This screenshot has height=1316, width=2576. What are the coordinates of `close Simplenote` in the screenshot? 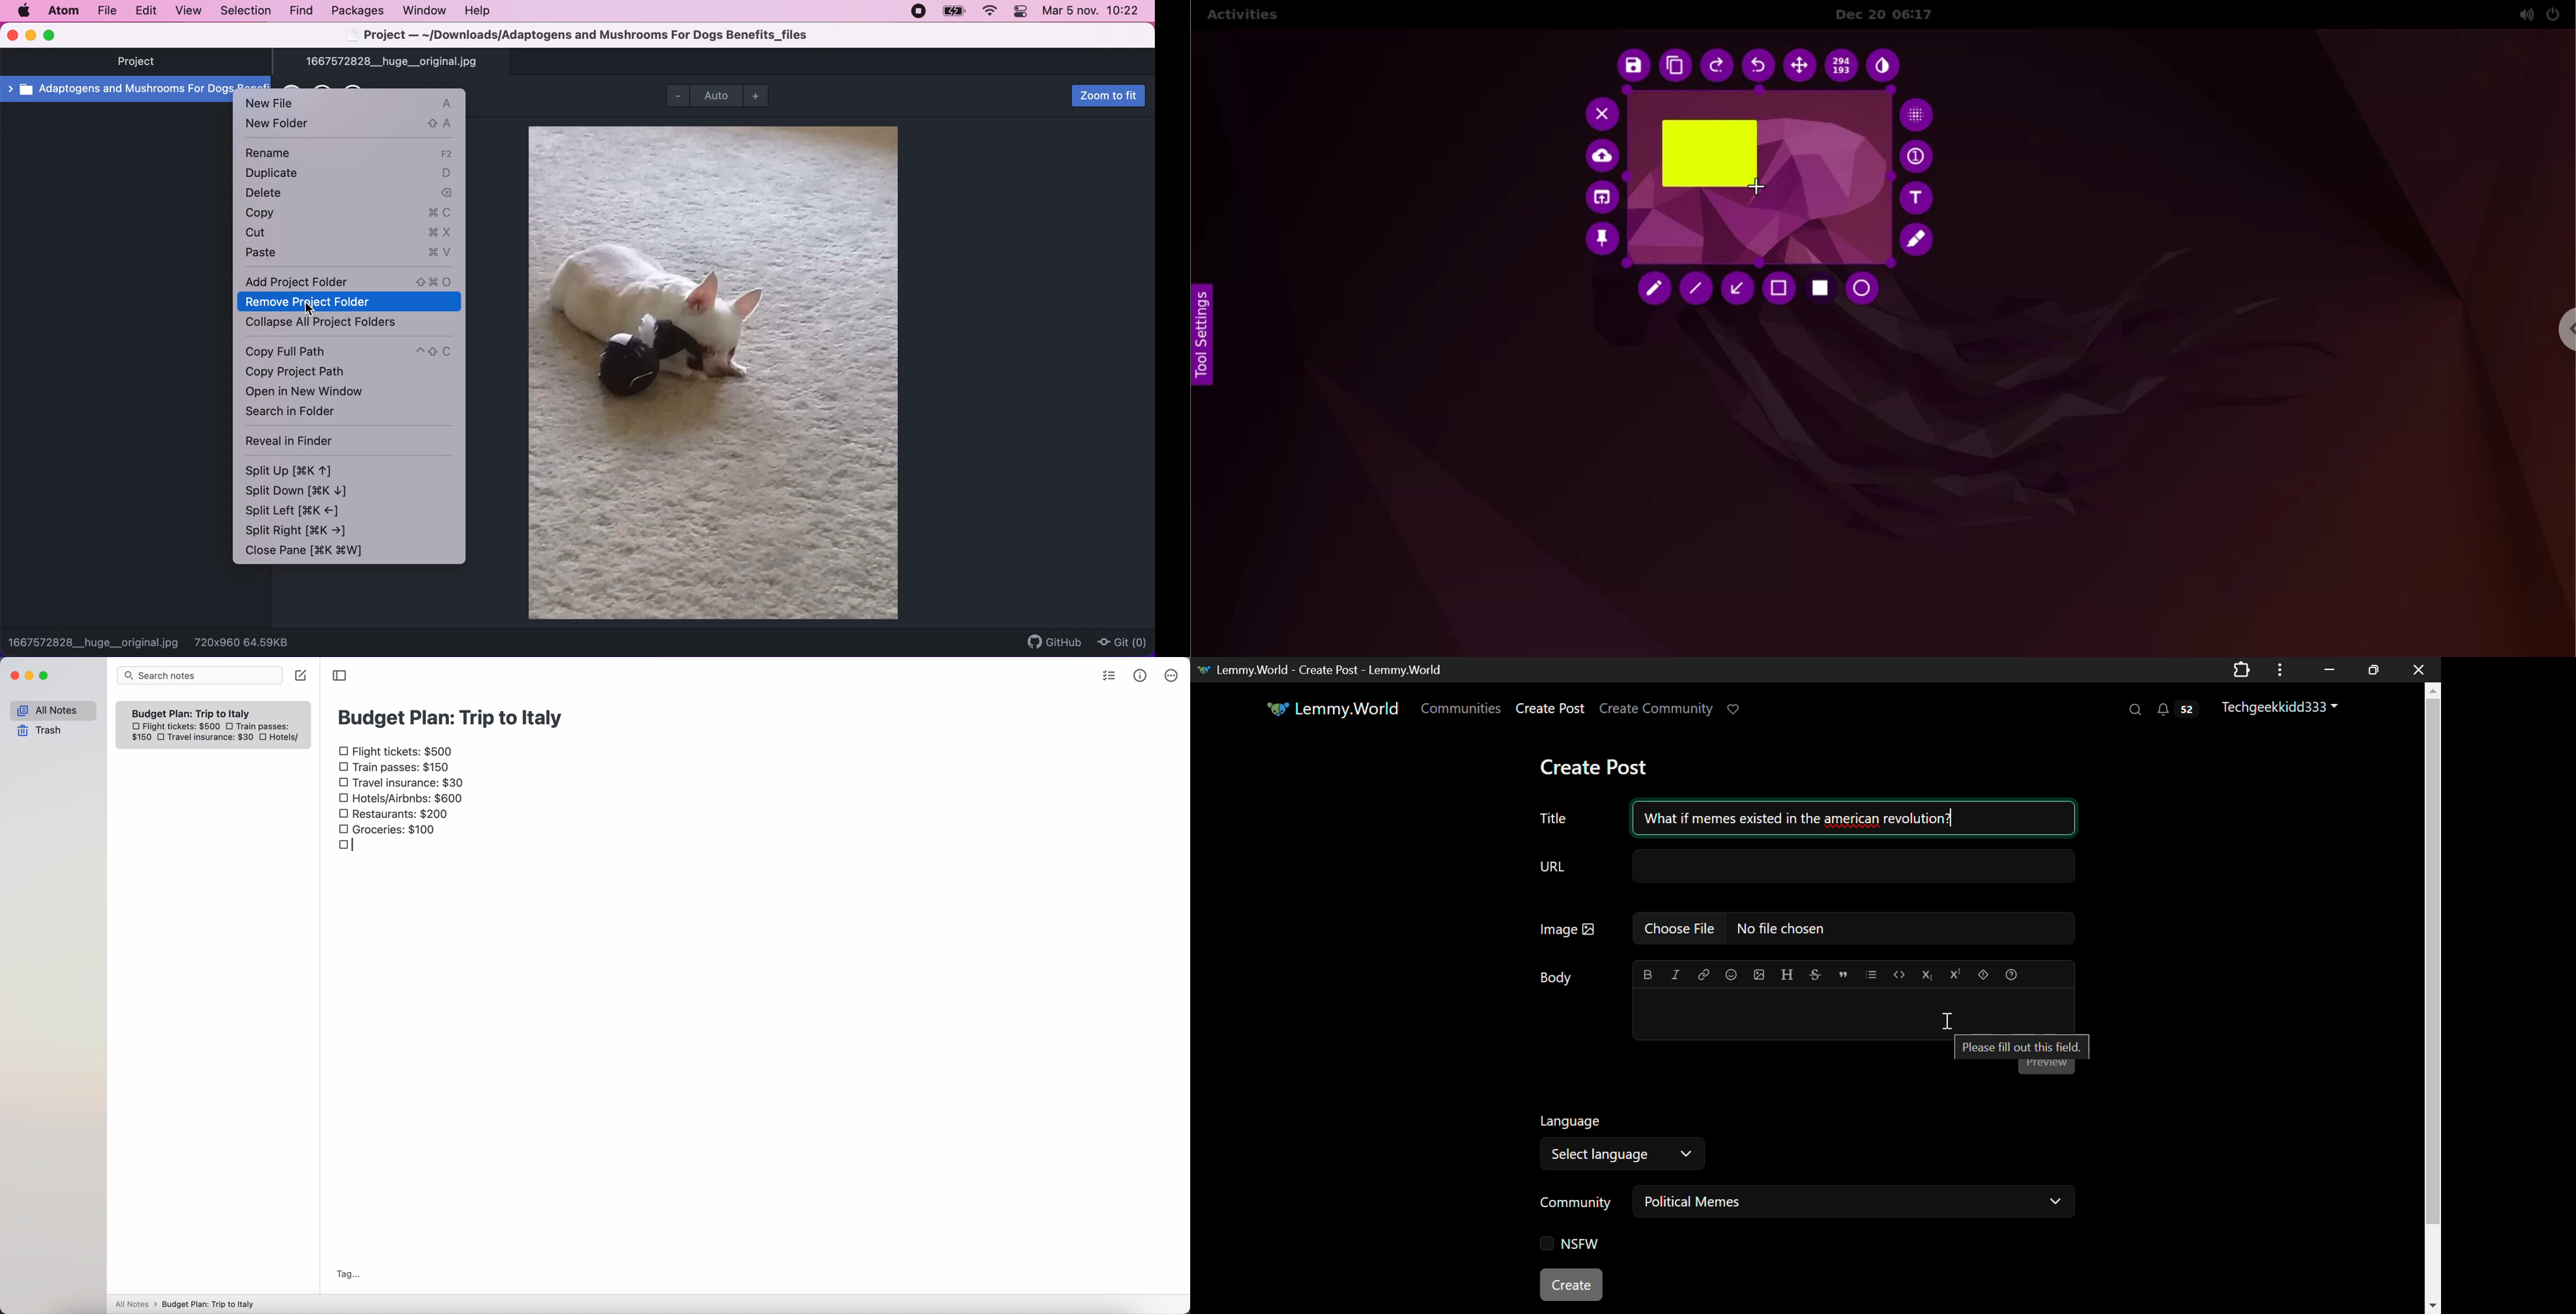 It's located at (14, 675).